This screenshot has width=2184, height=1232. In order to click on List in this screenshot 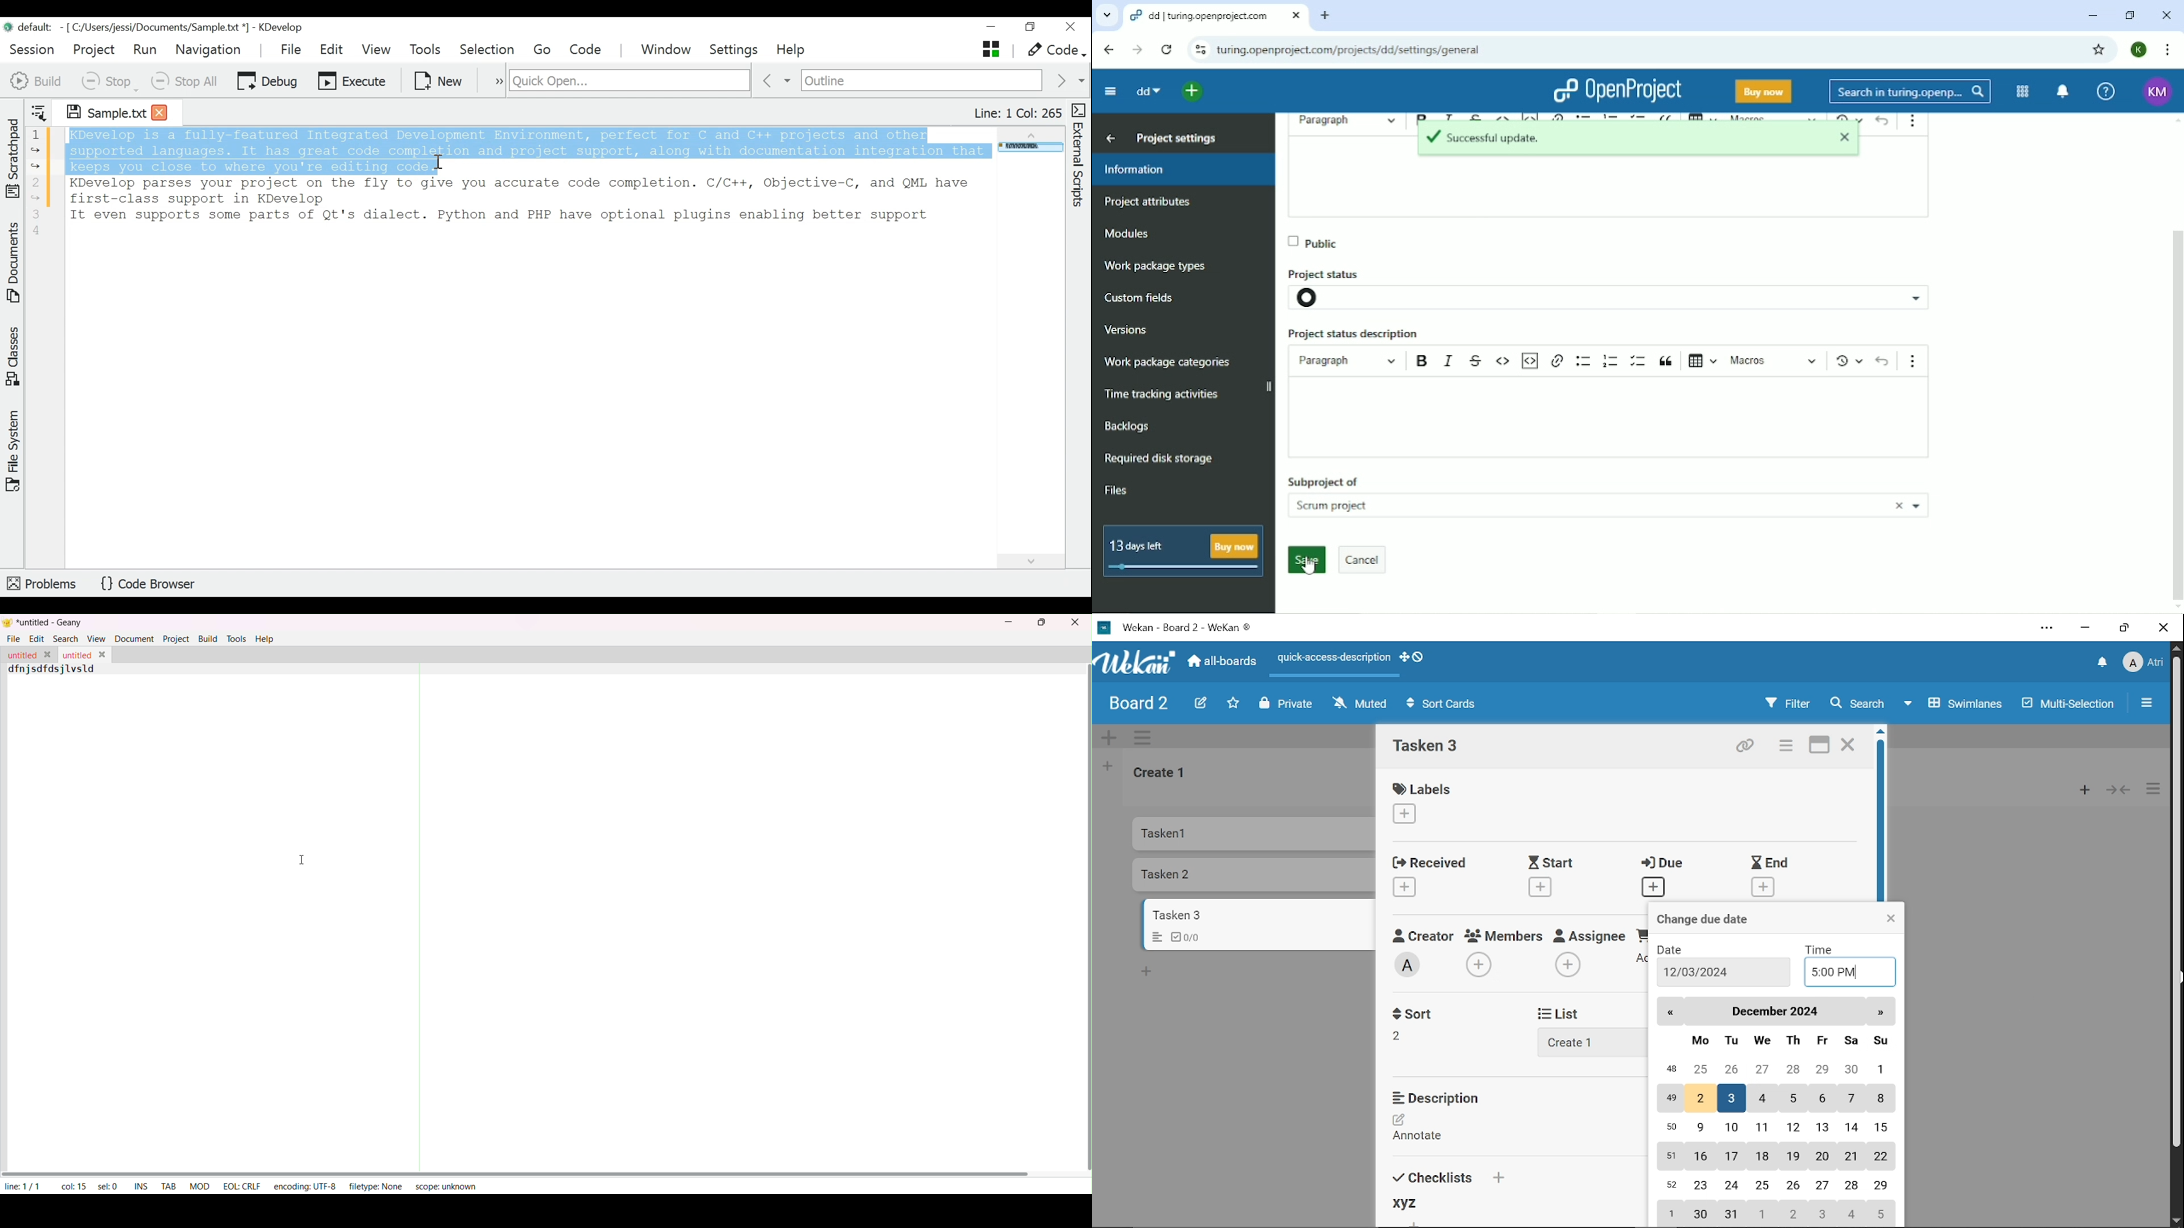, I will do `click(1570, 1013)`.